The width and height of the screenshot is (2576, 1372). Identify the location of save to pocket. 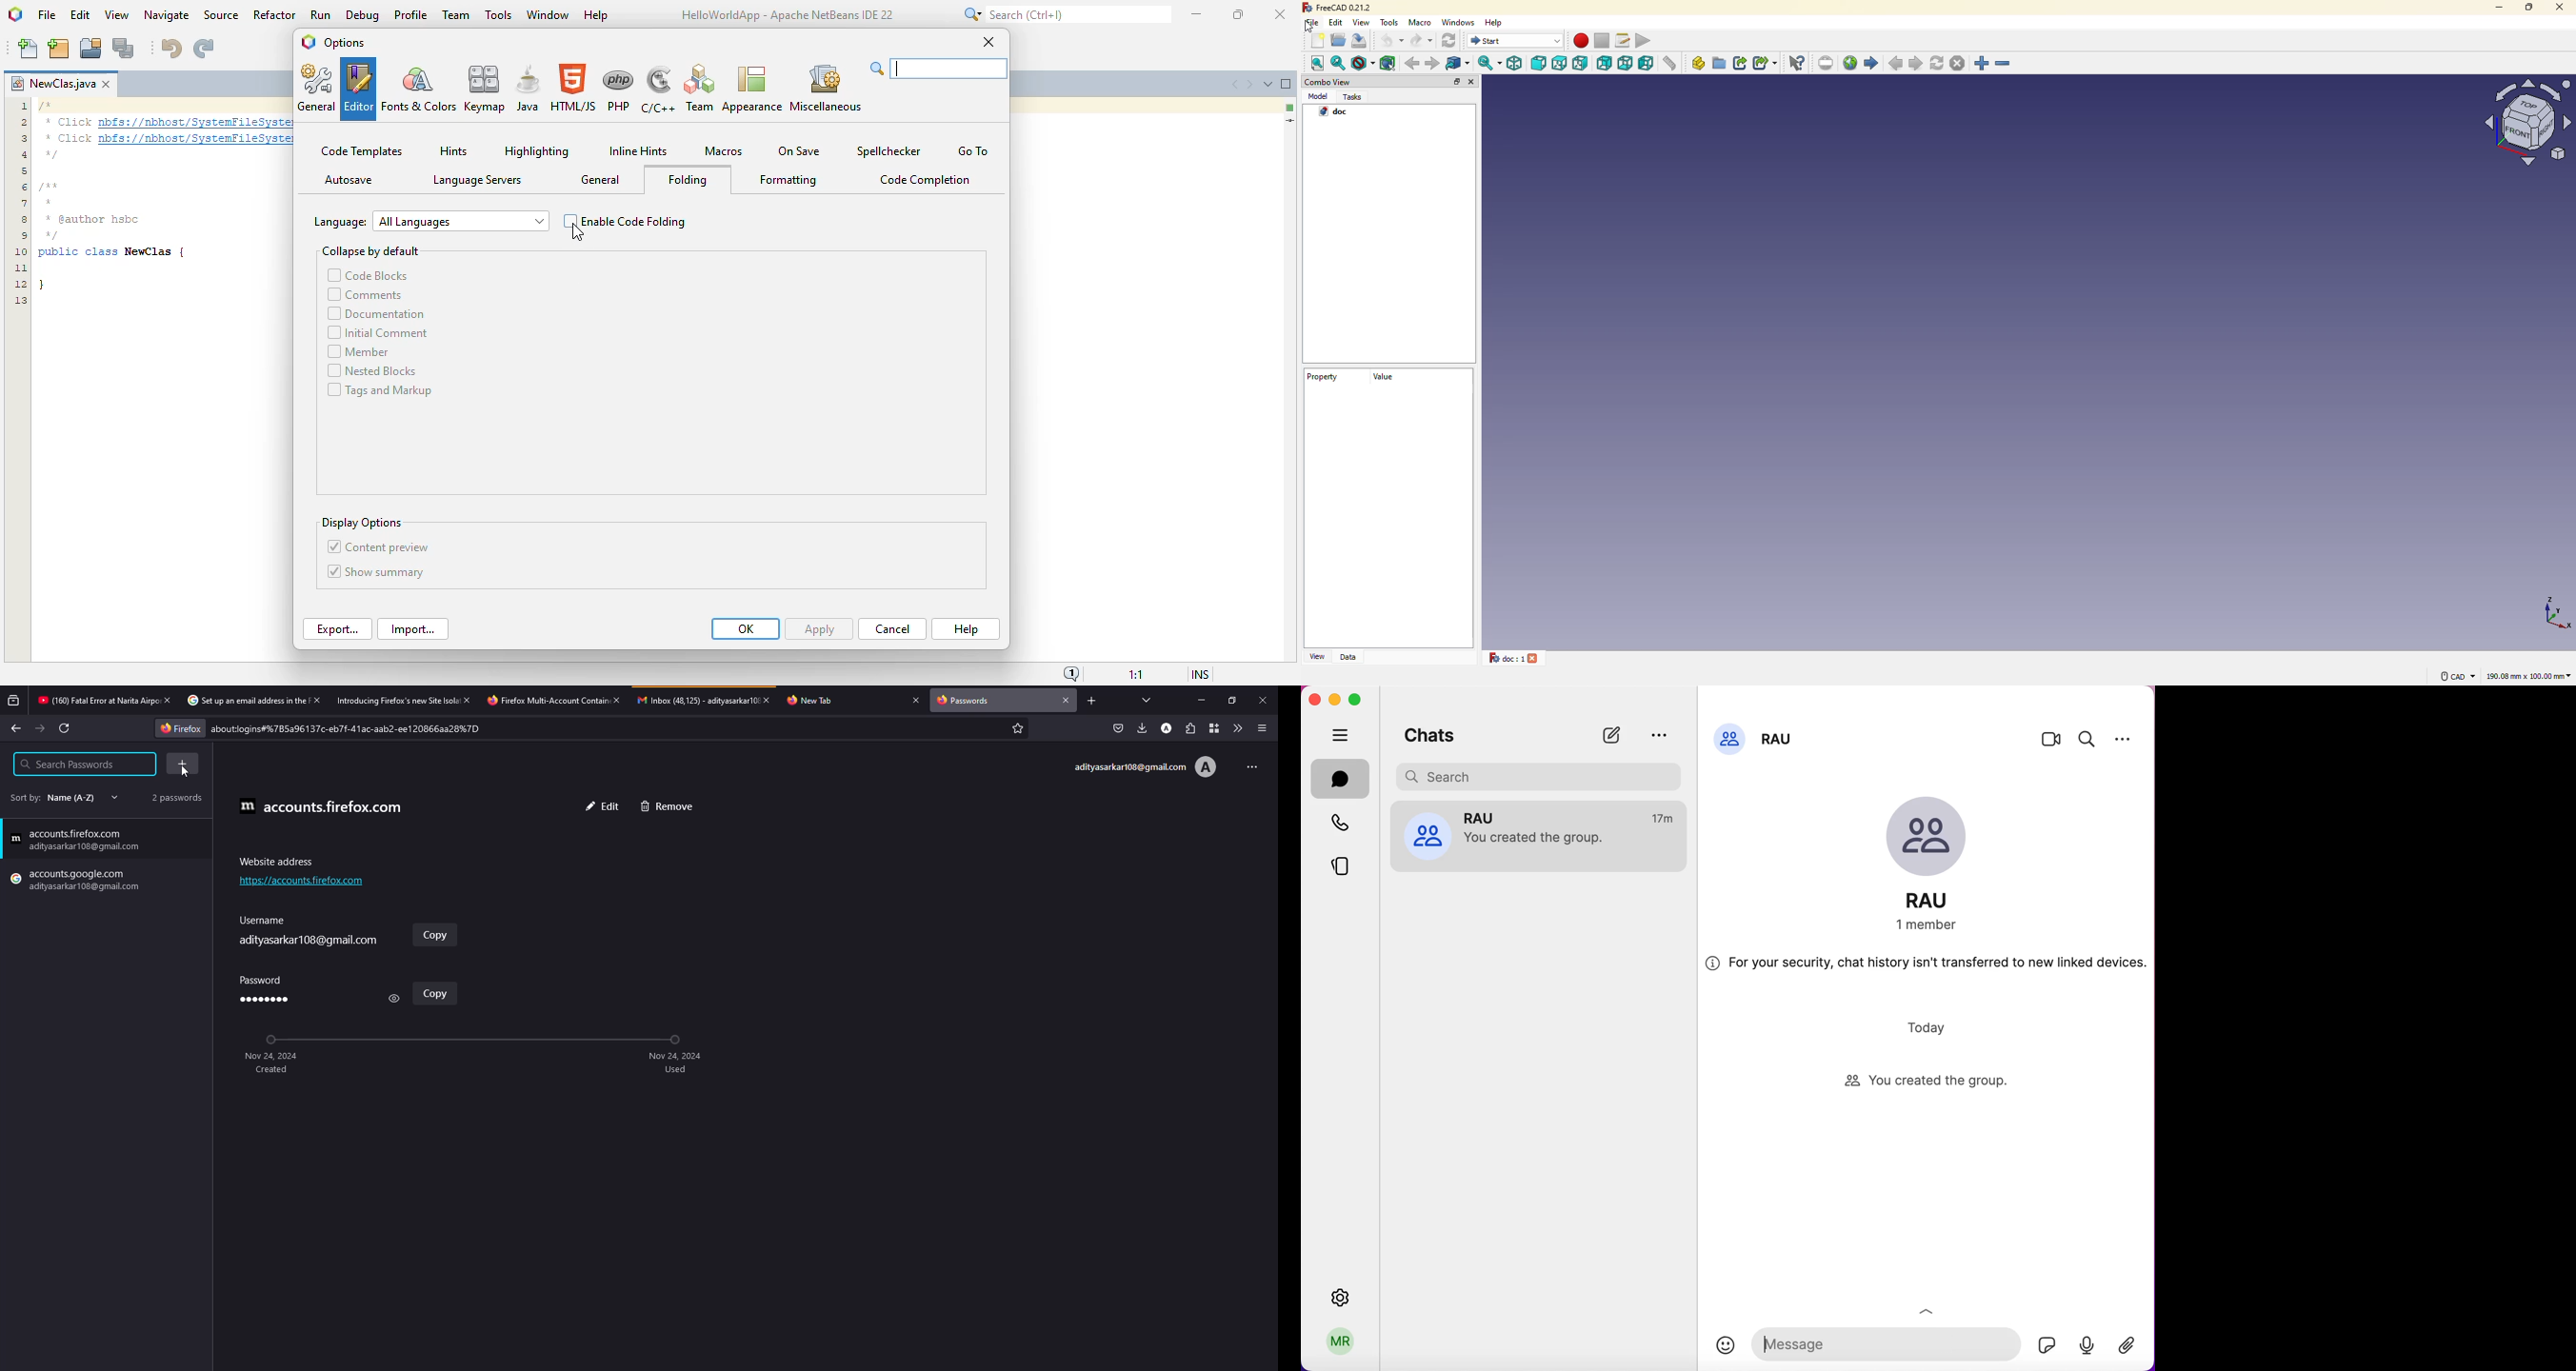
(1118, 728).